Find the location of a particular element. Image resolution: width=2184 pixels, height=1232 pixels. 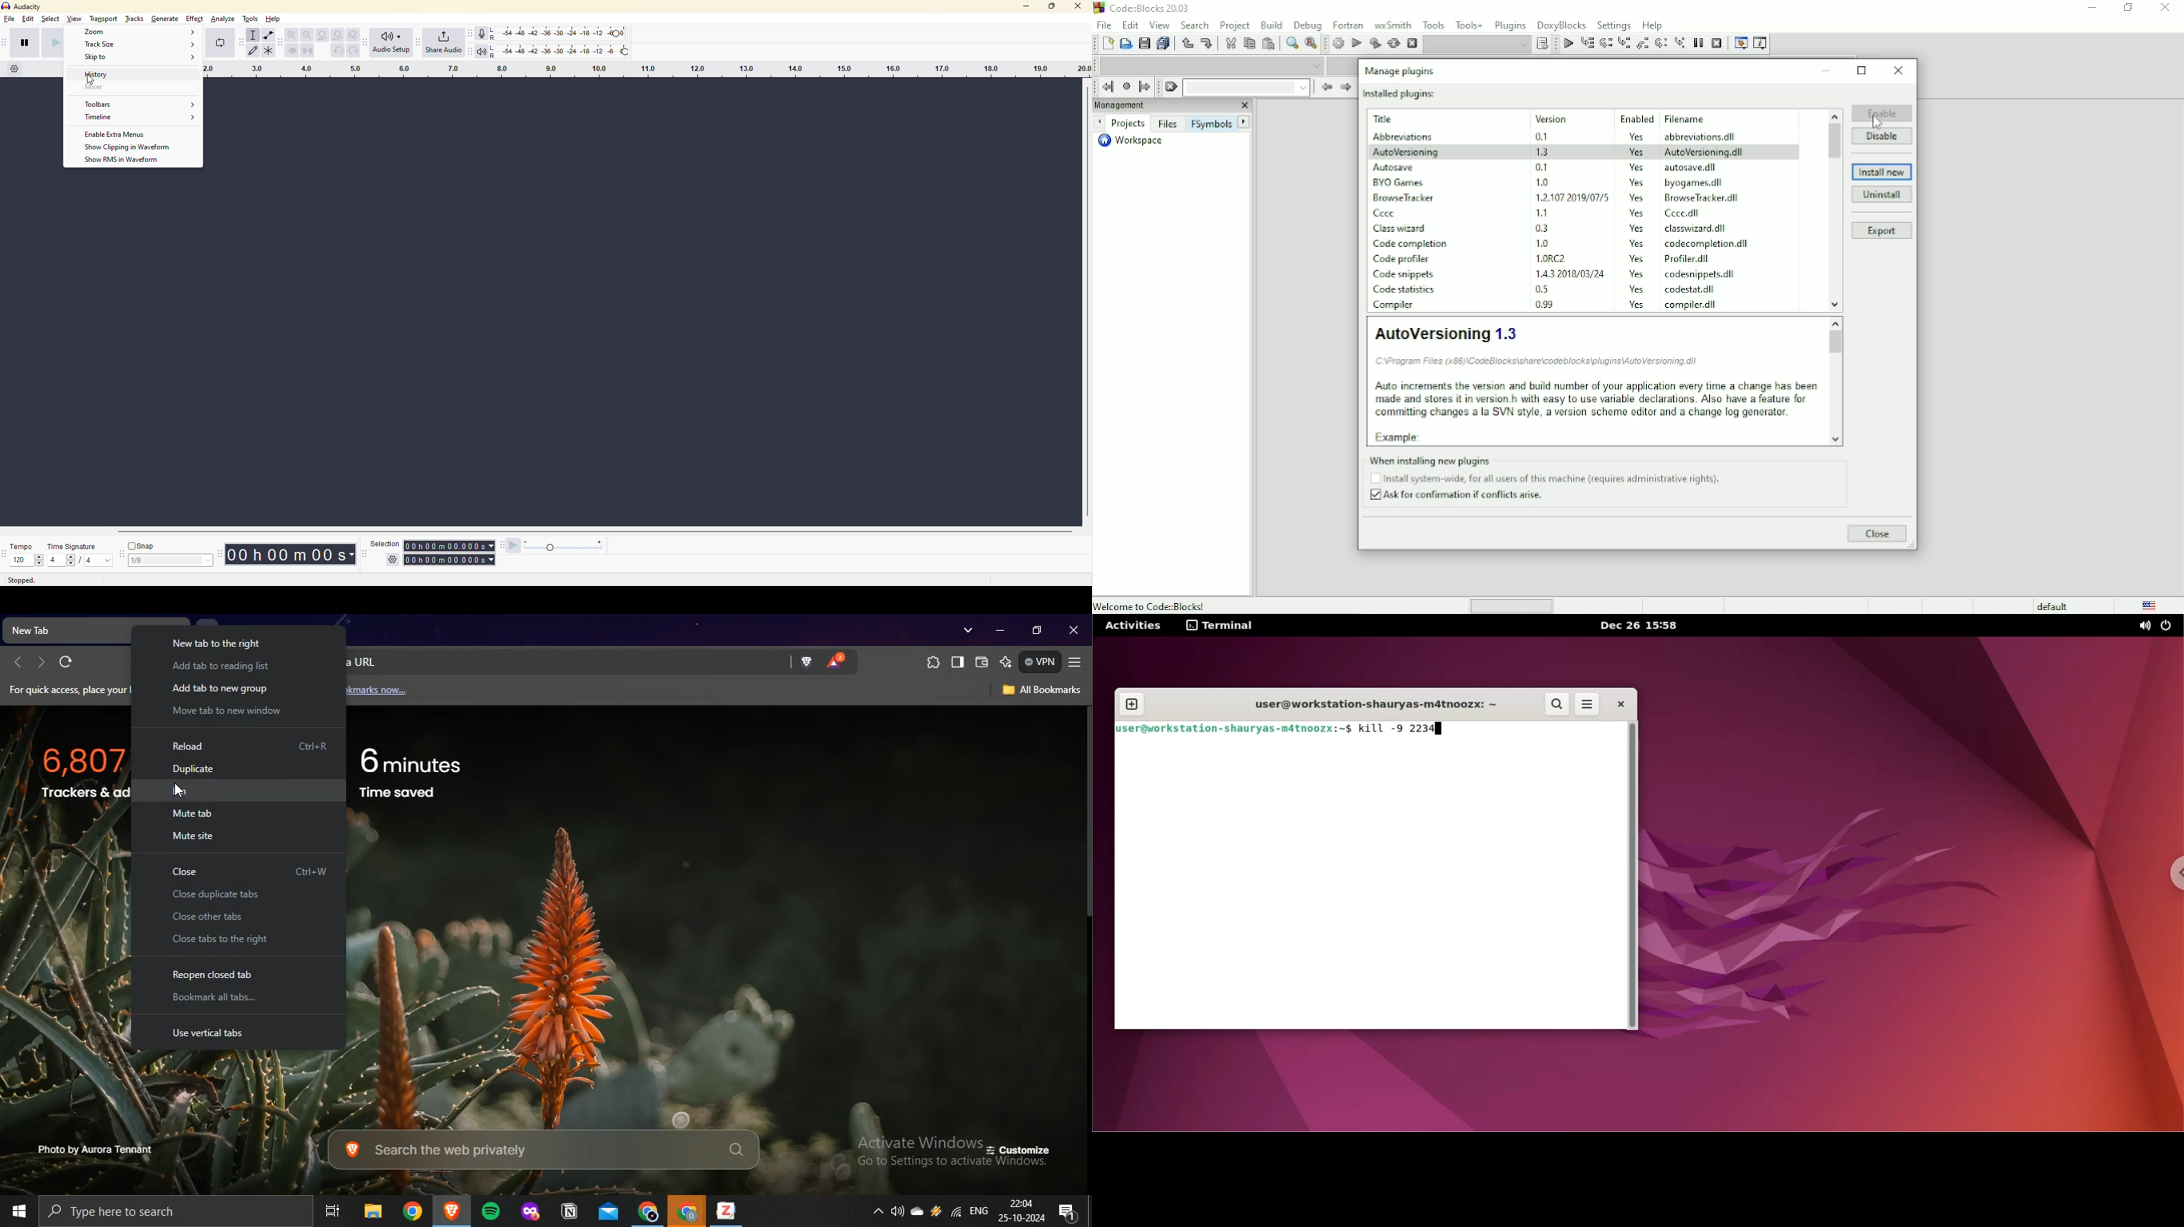

zoom out is located at coordinates (308, 35).